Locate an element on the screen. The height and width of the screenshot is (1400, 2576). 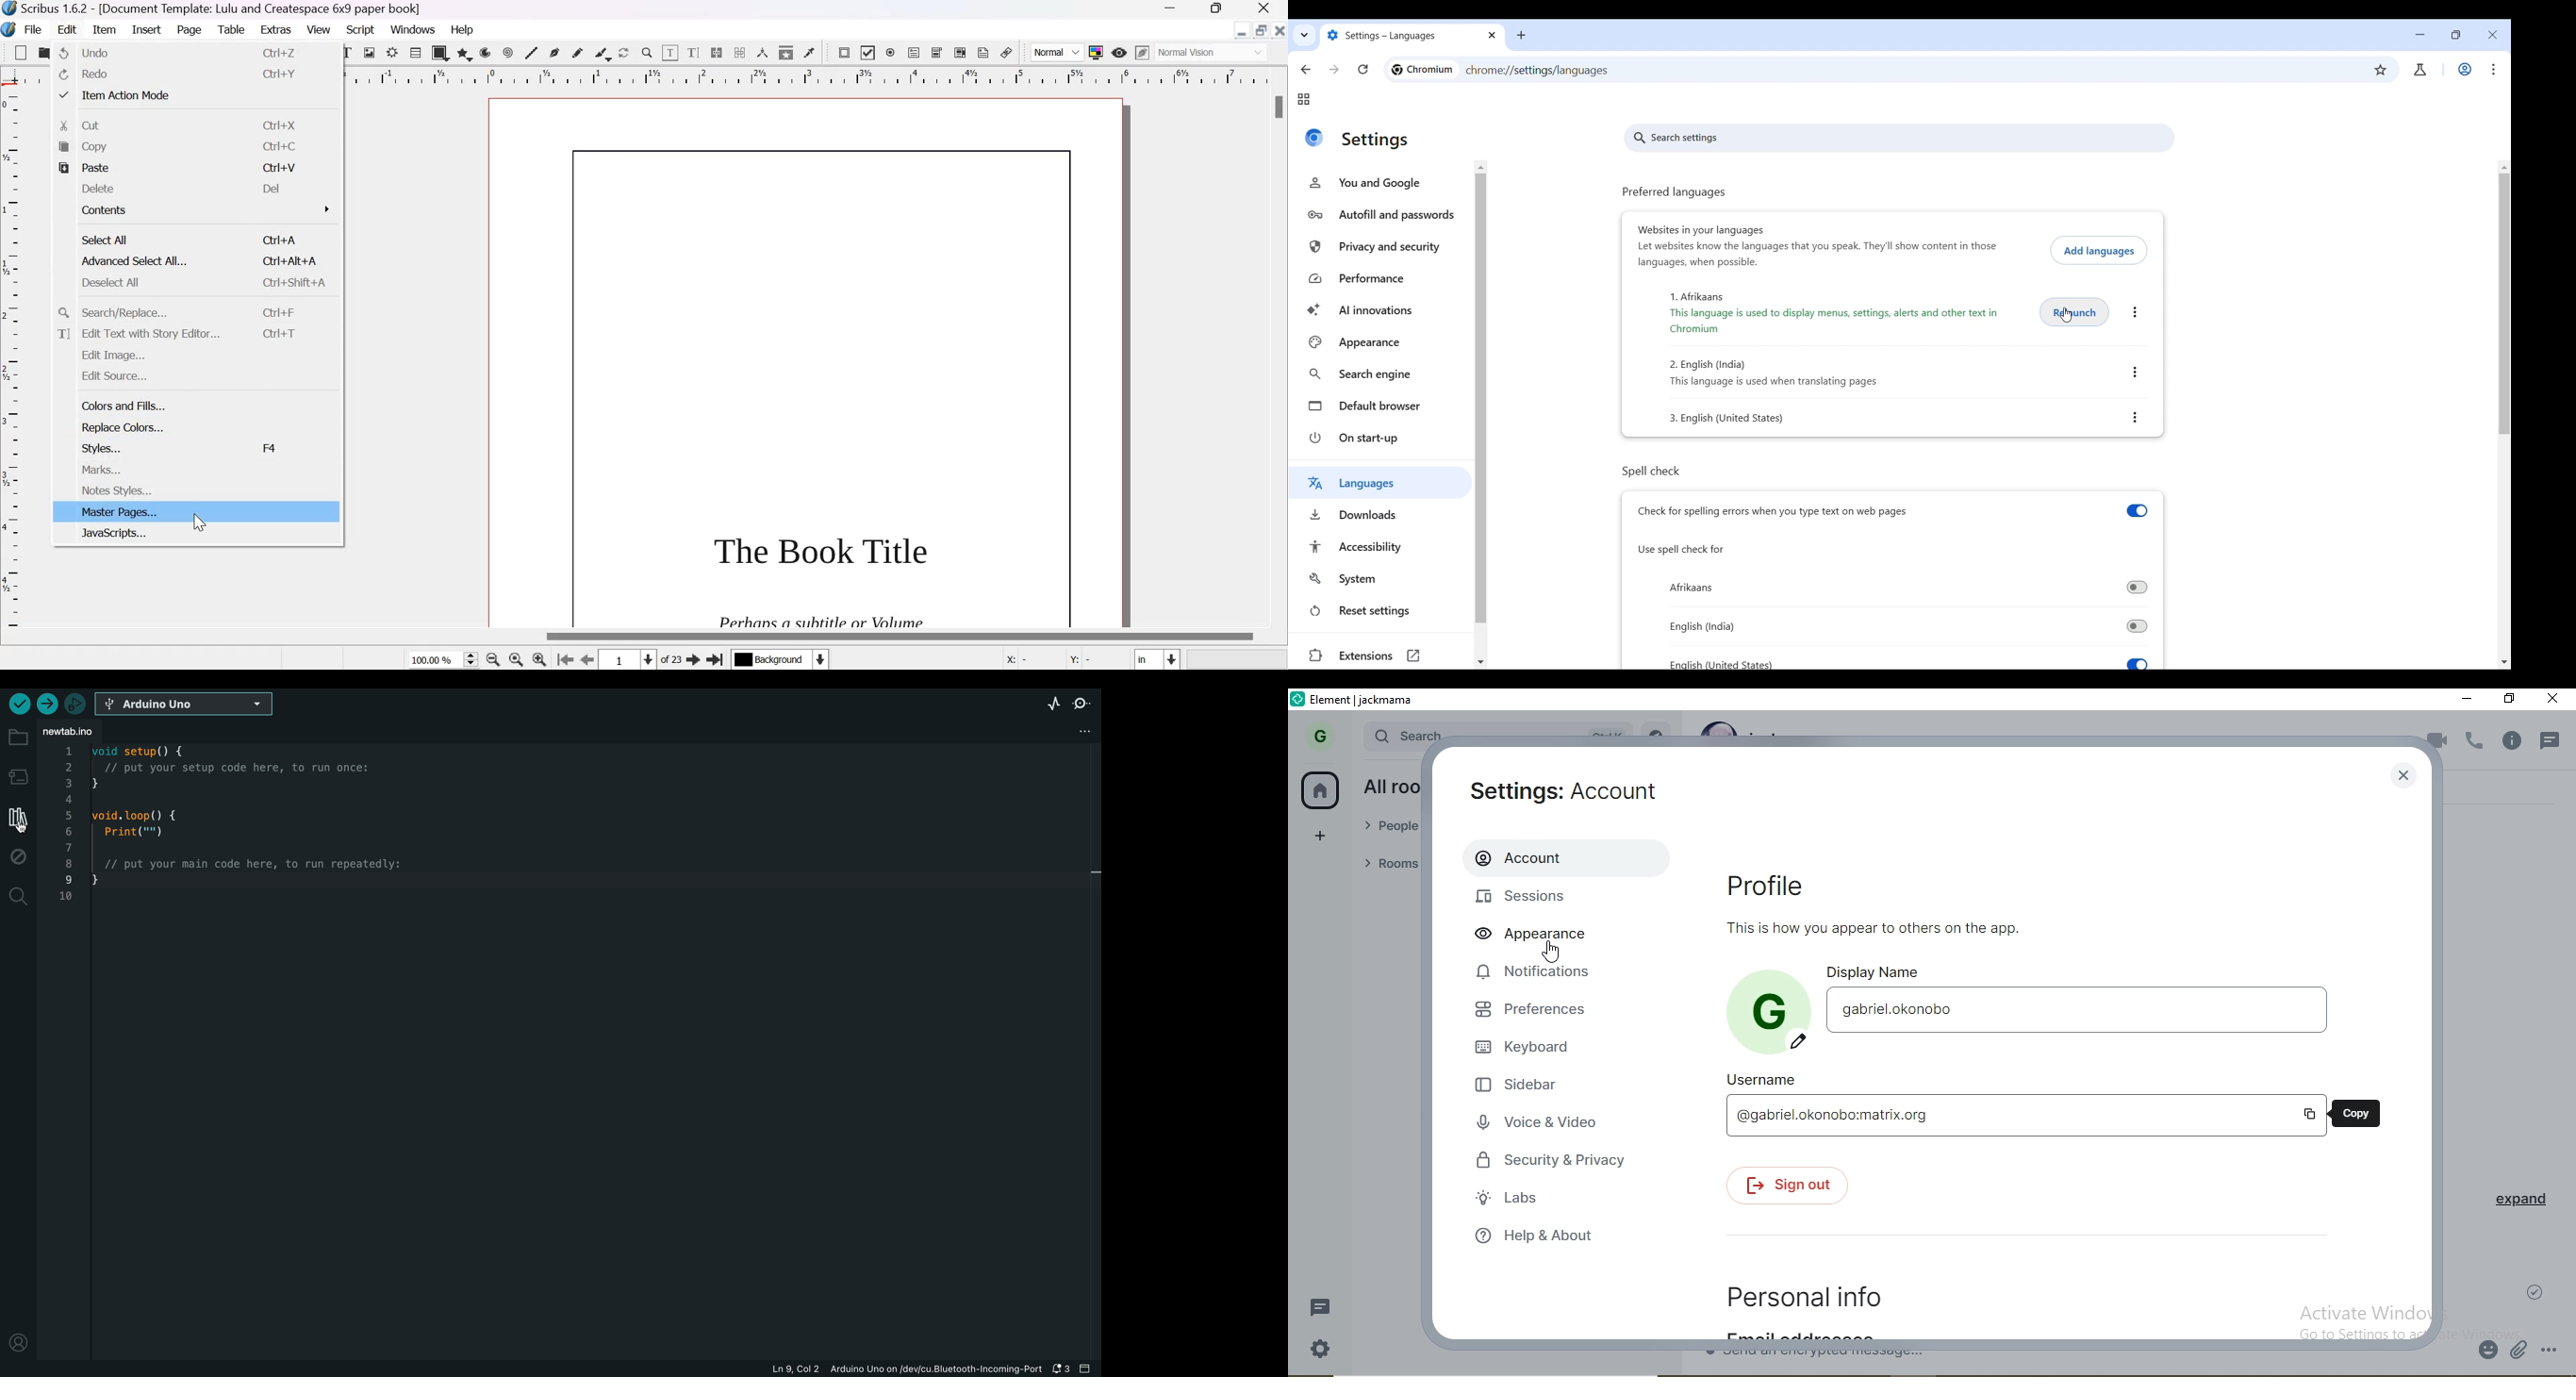
G is located at coordinates (1316, 738).